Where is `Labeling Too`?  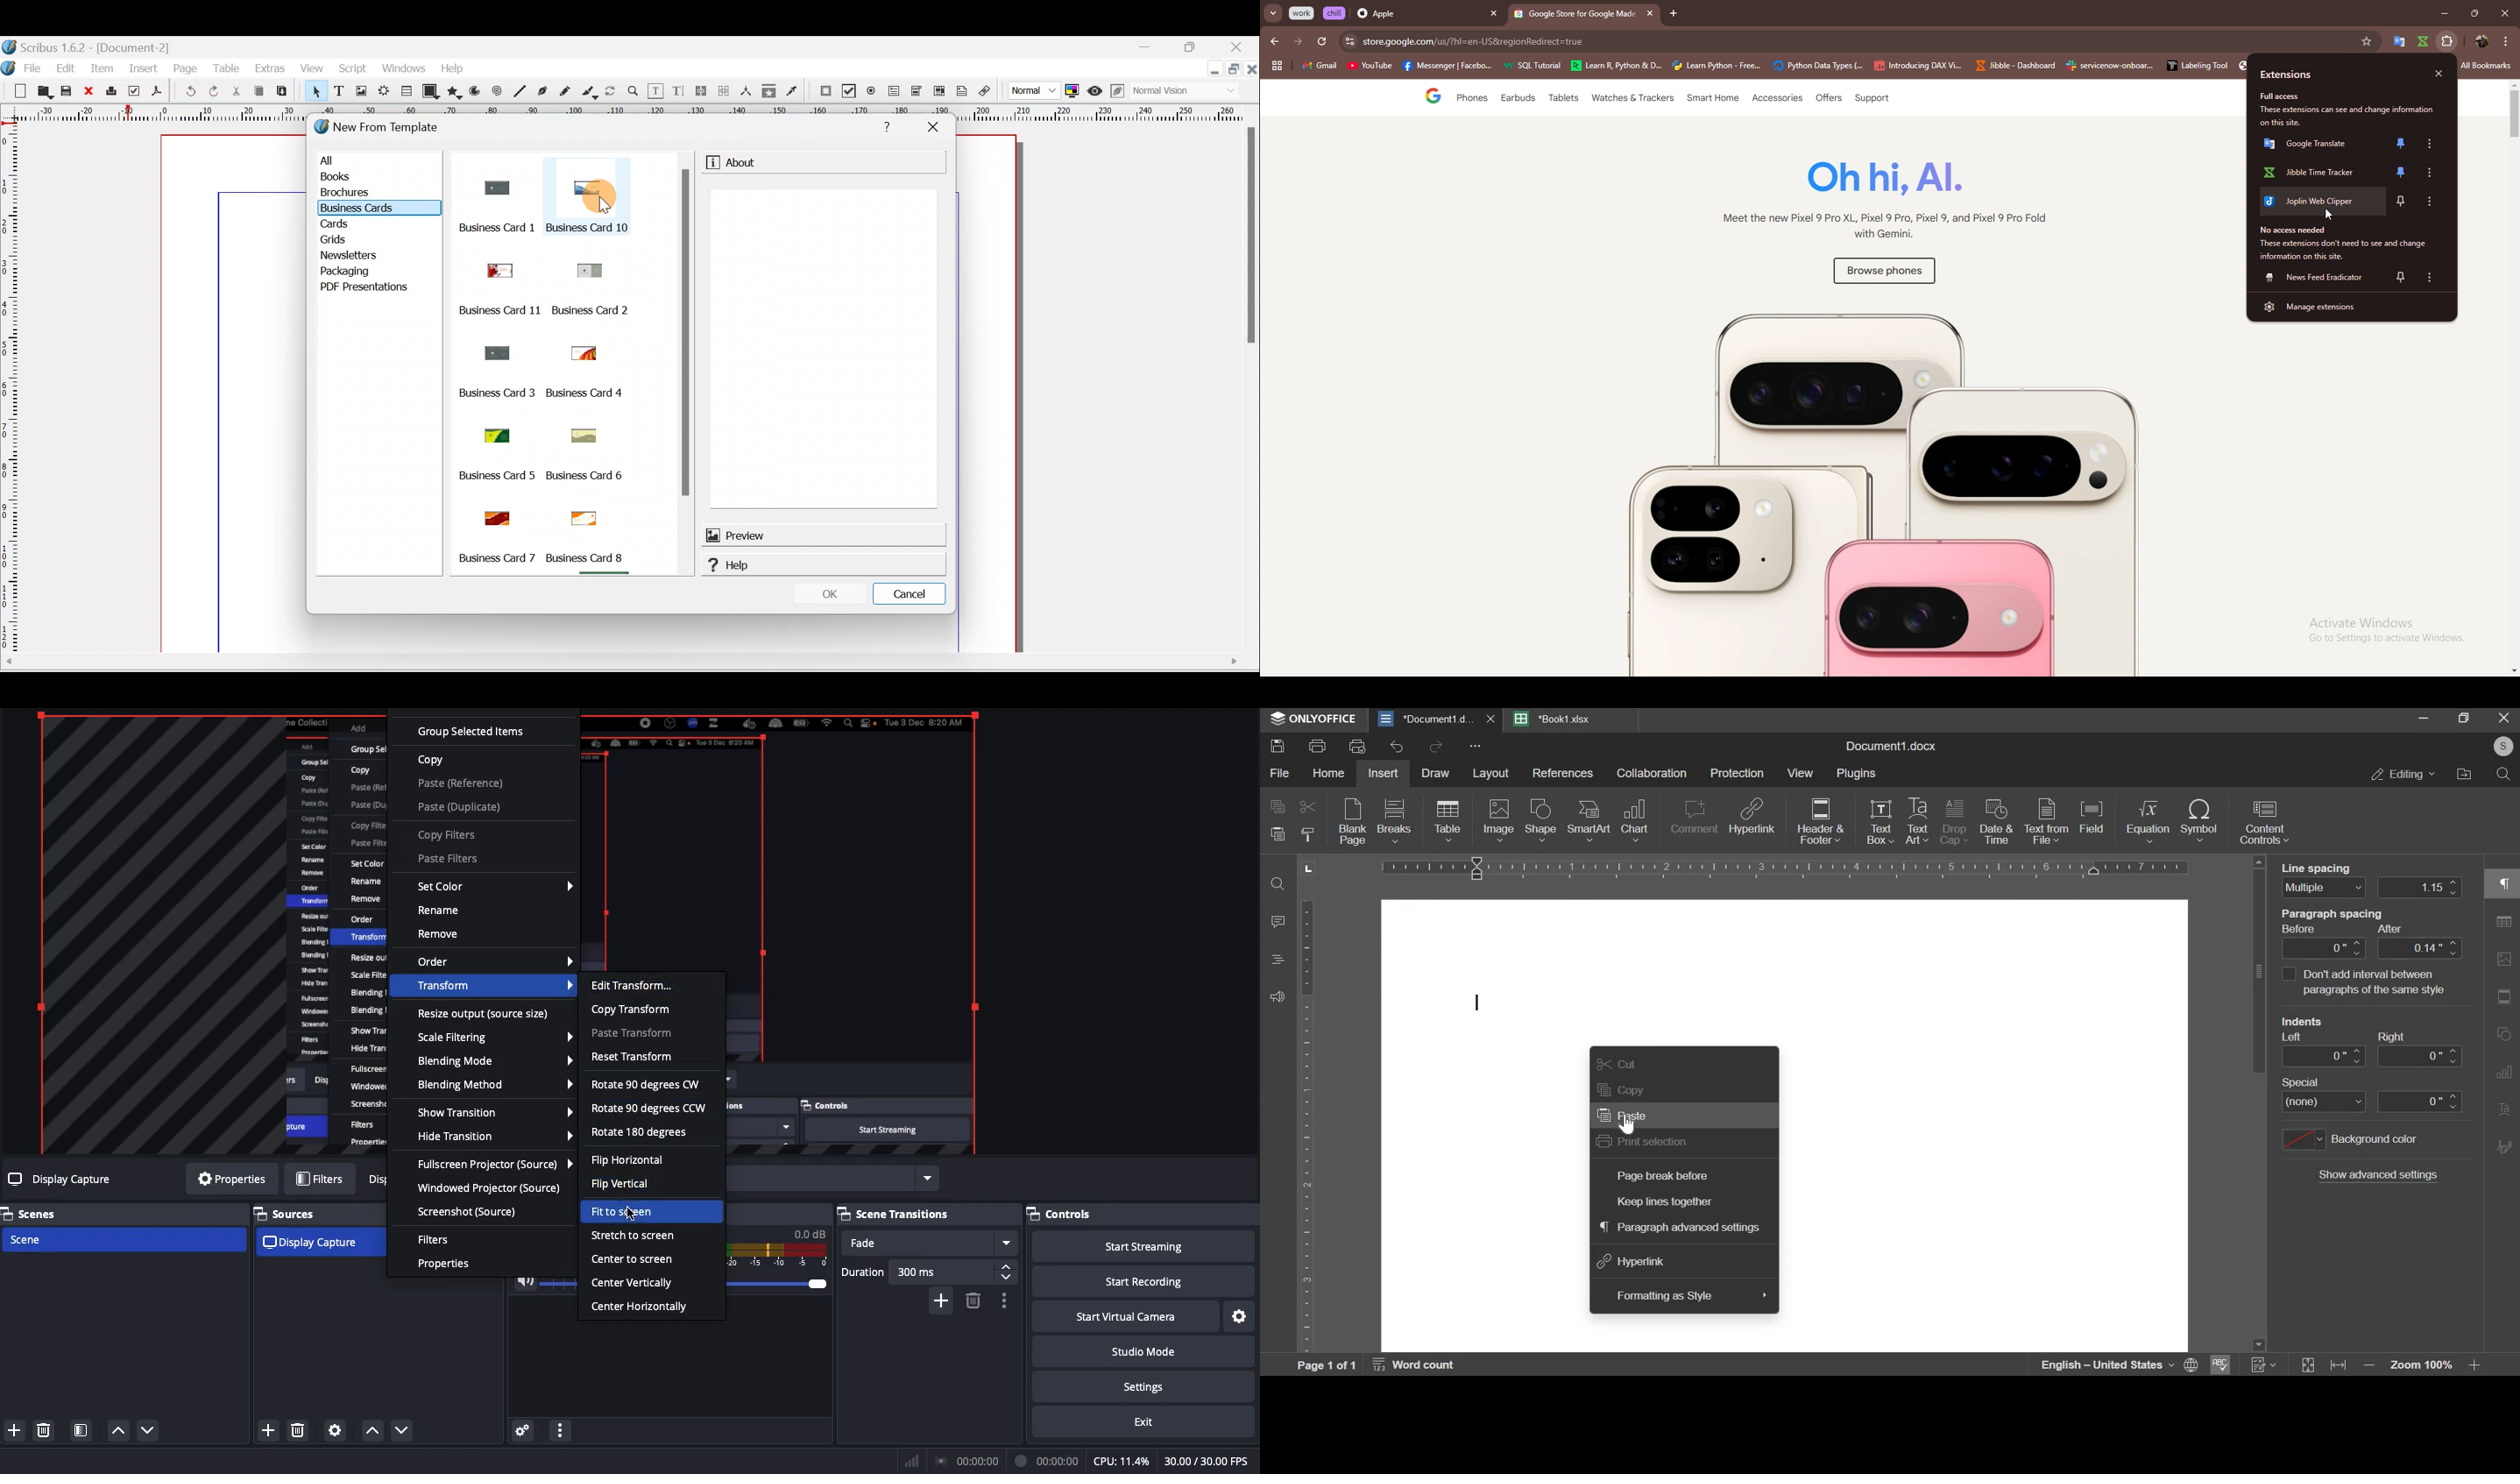
Labeling Too is located at coordinates (2195, 66).